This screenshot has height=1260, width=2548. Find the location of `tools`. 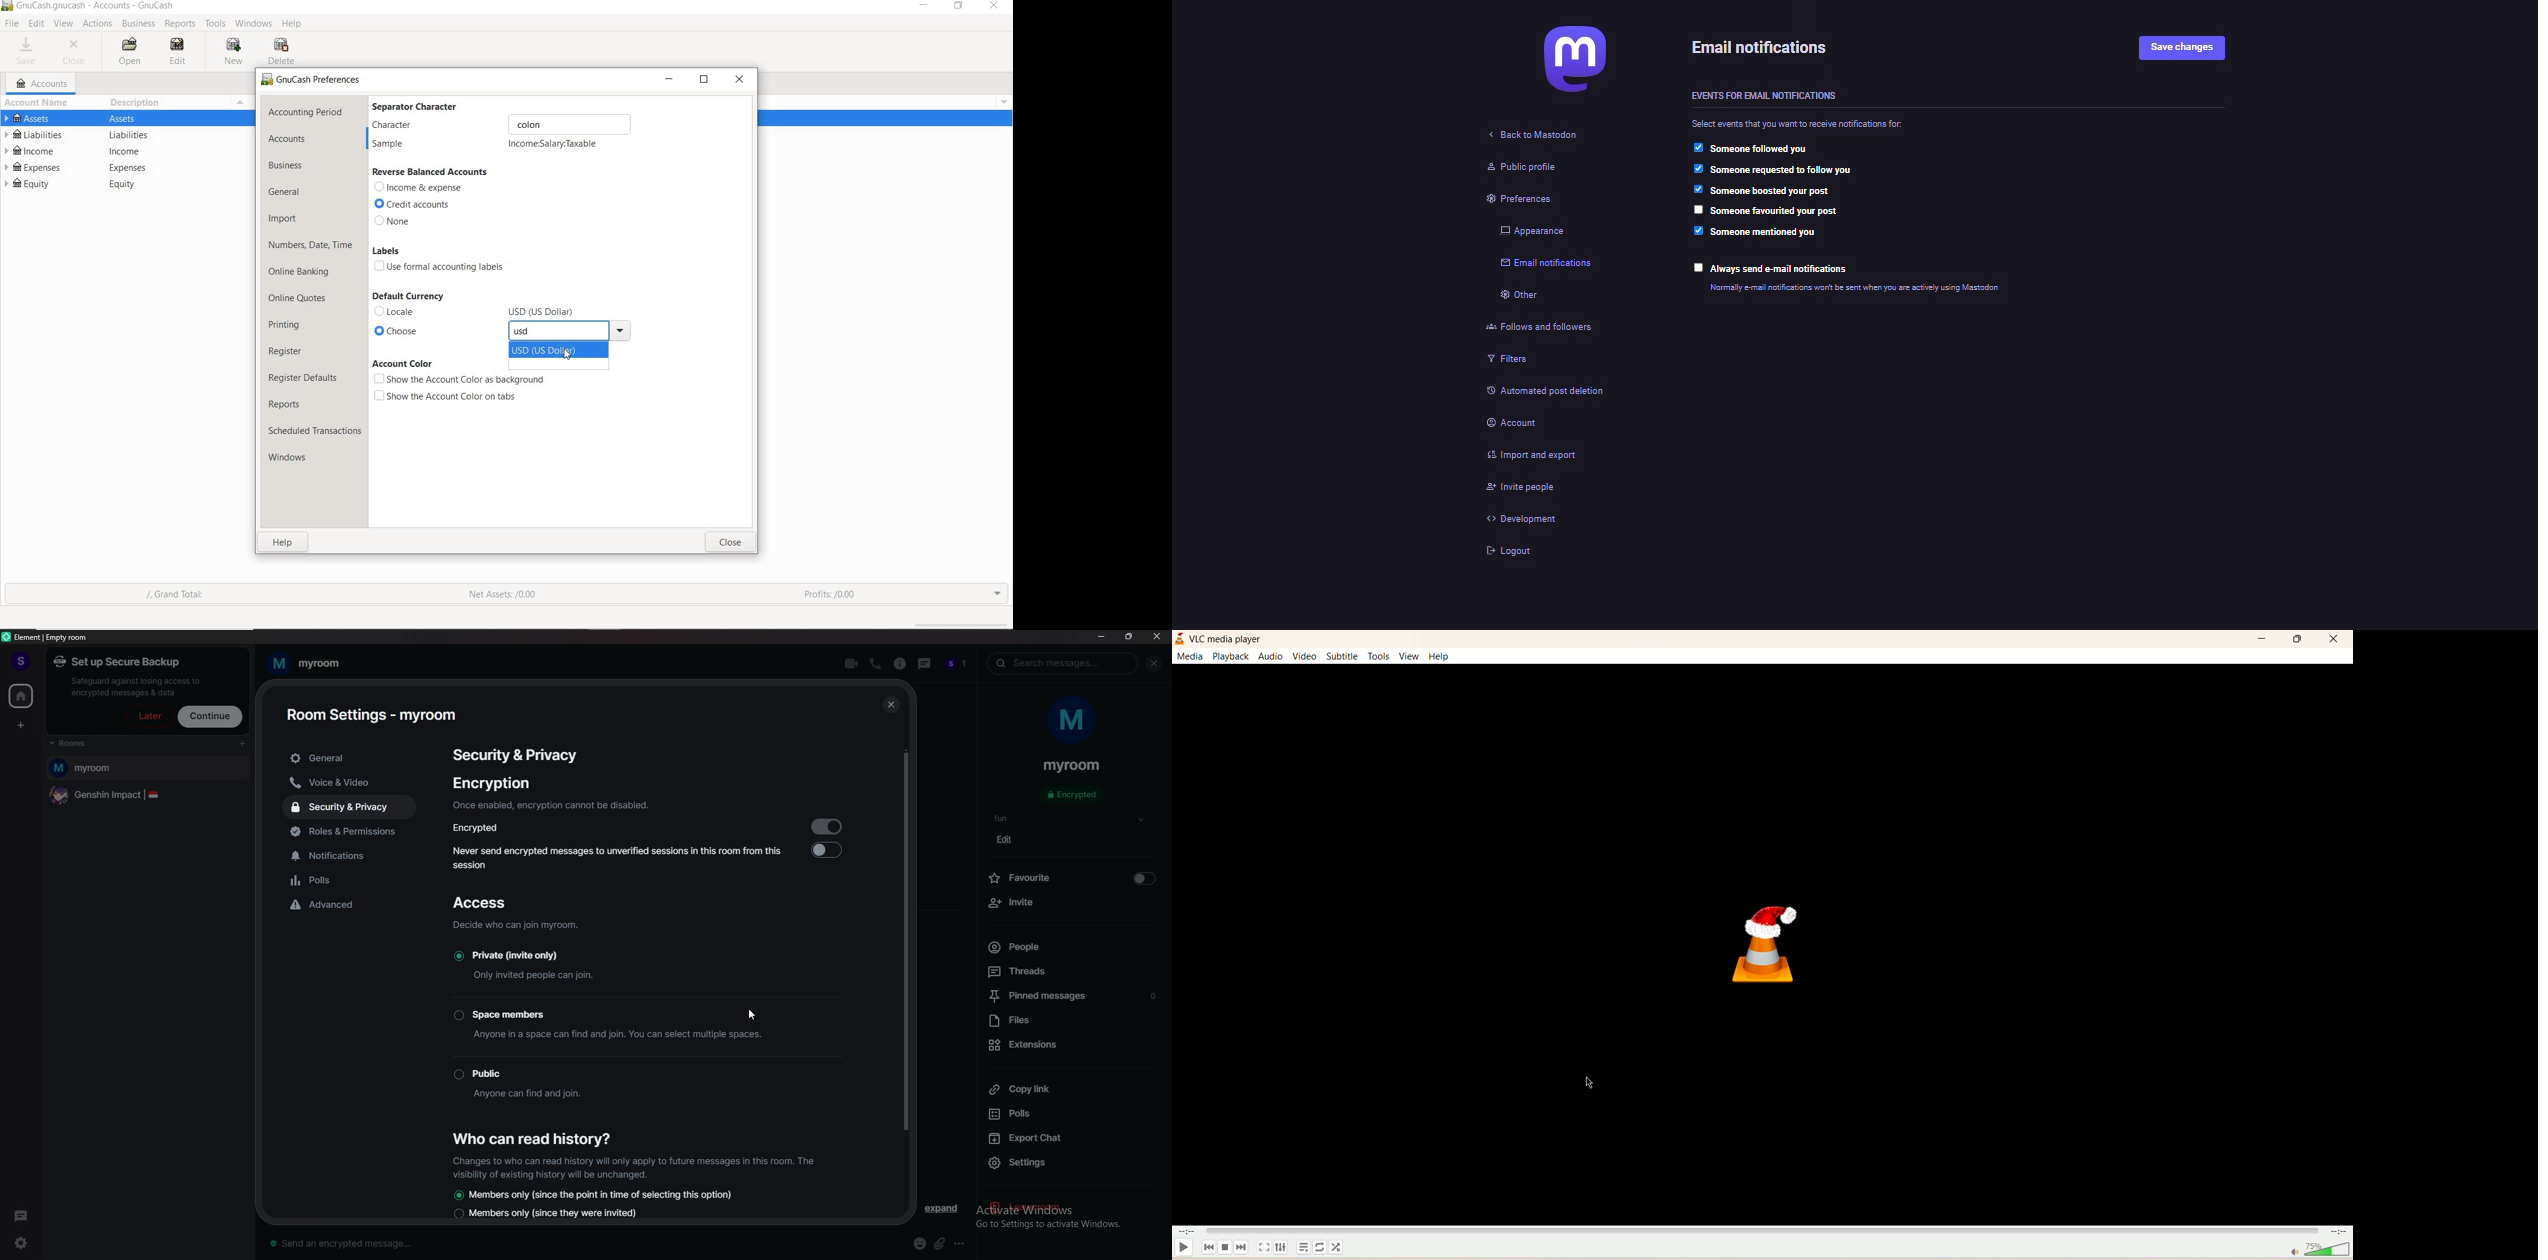

tools is located at coordinates (1377, 656).